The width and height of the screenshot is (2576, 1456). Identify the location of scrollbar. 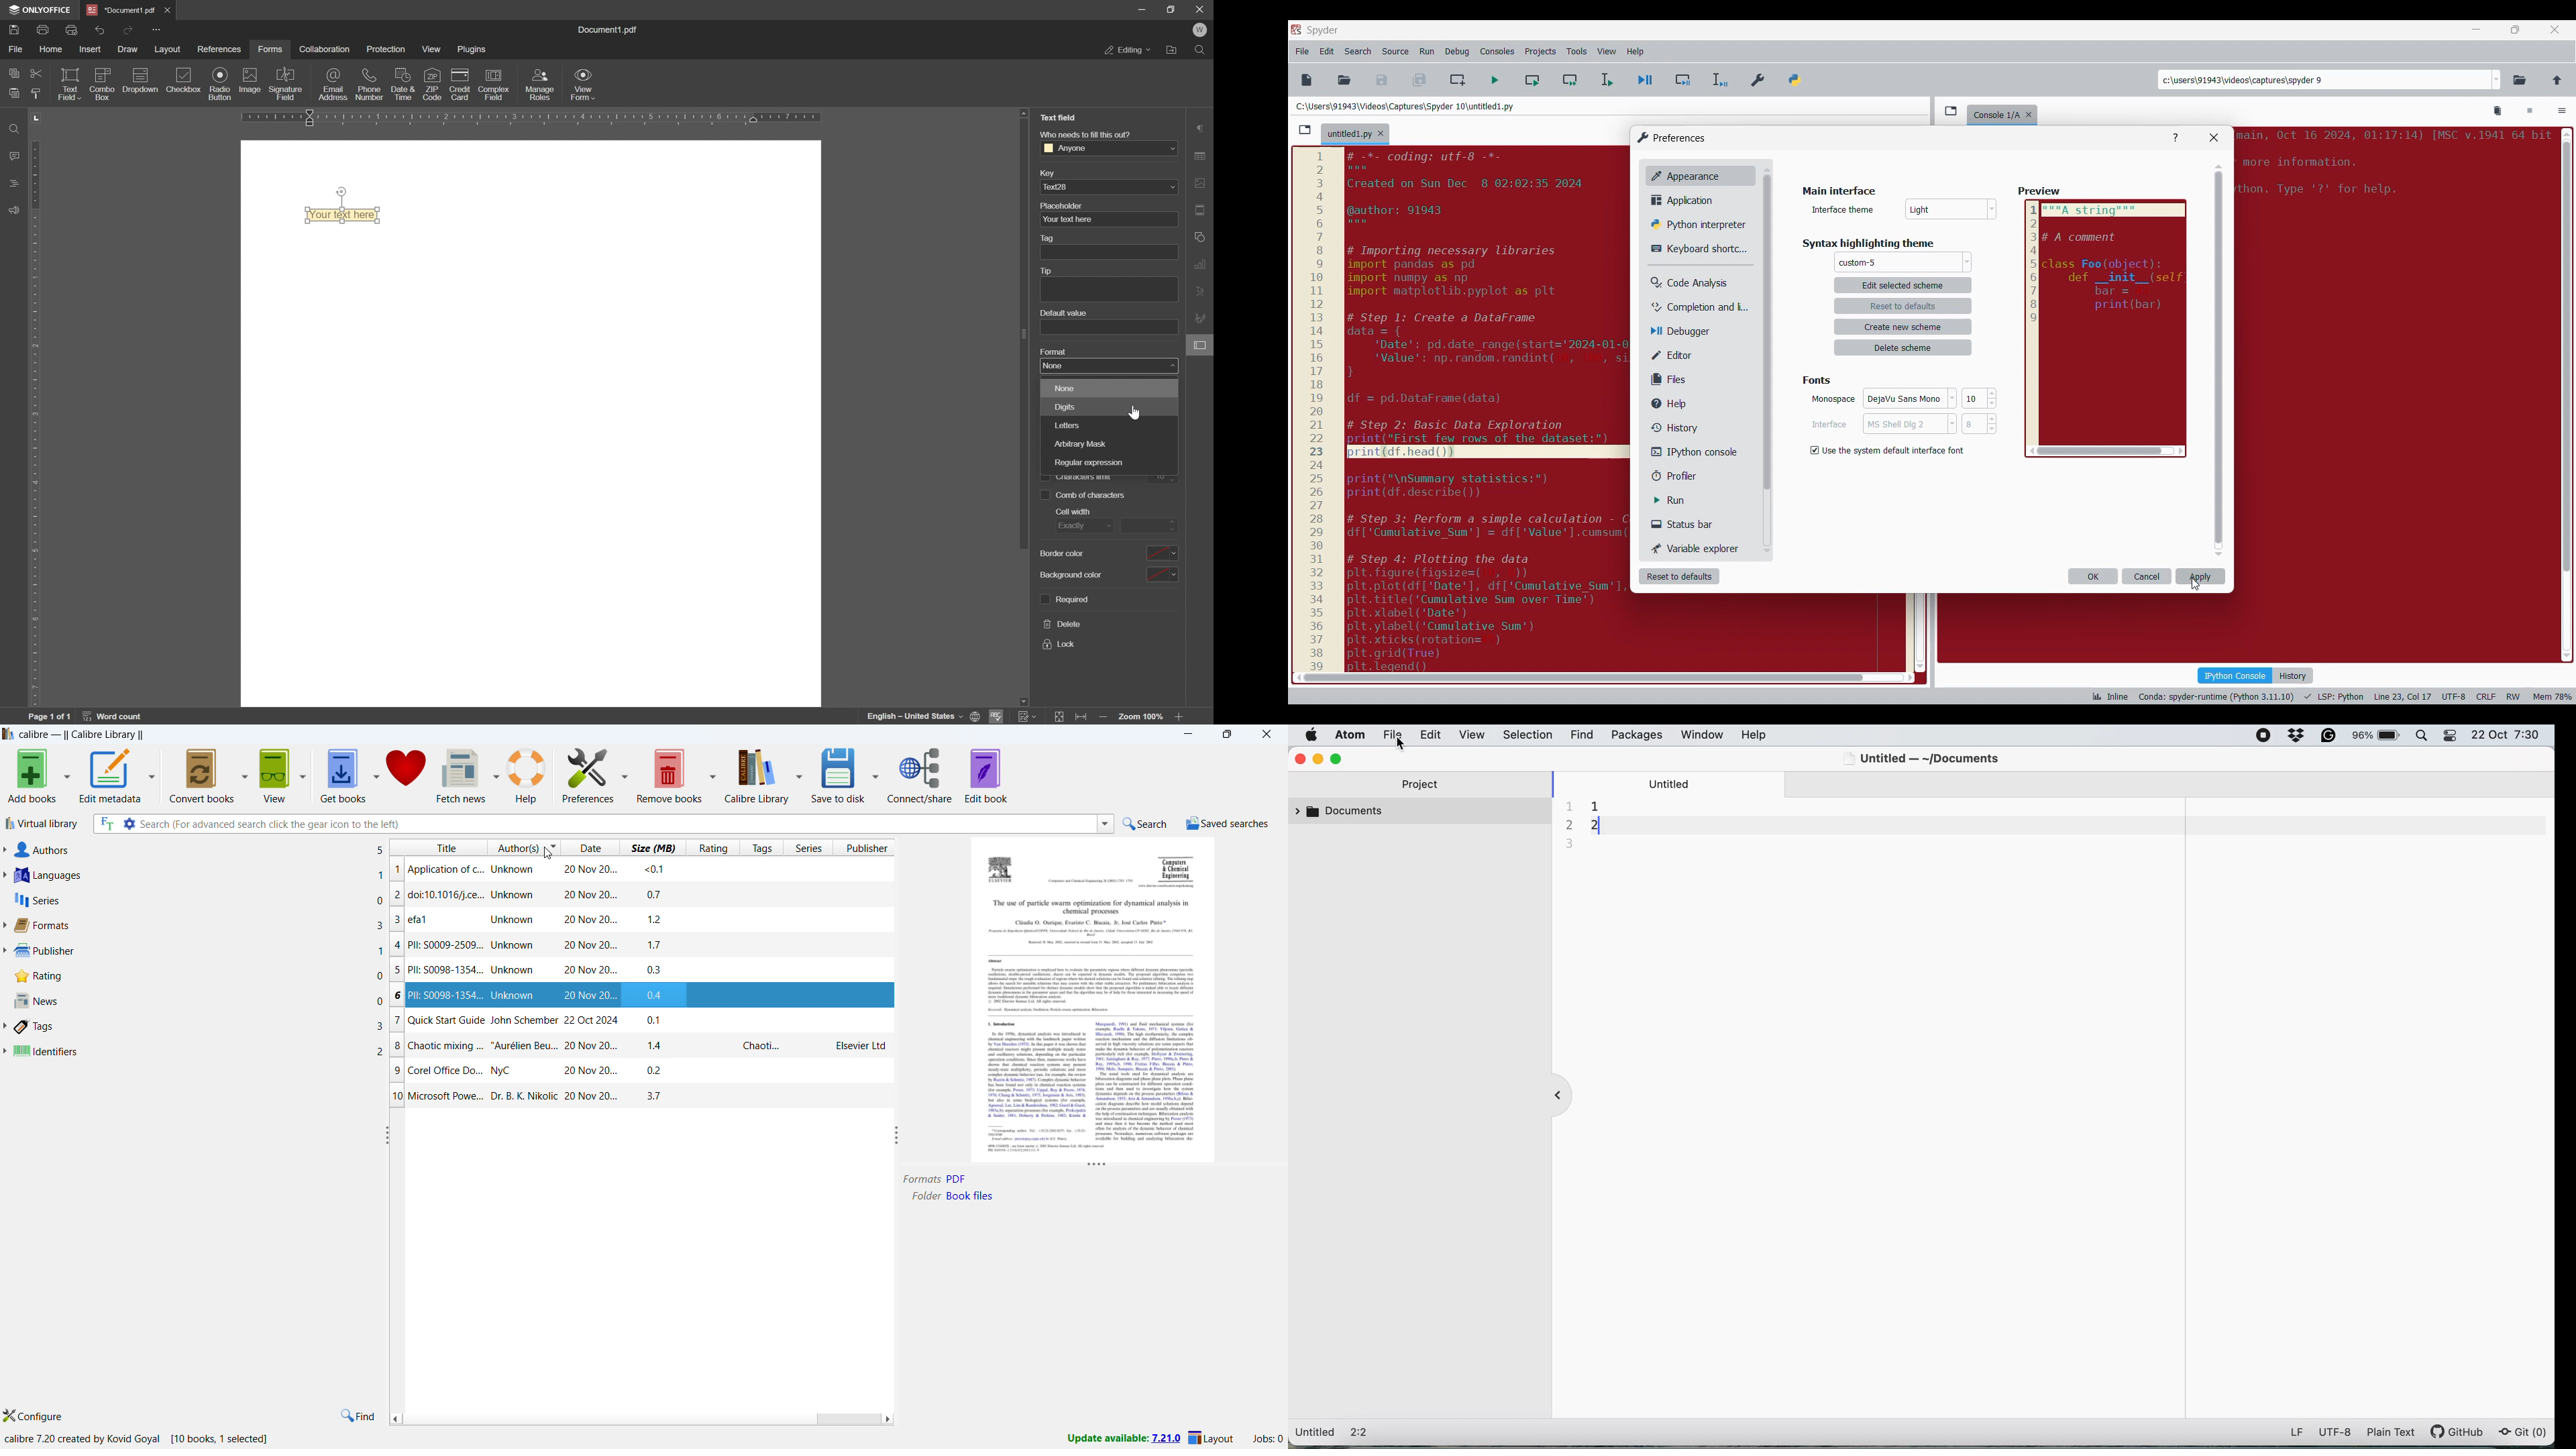
(847, 1418).